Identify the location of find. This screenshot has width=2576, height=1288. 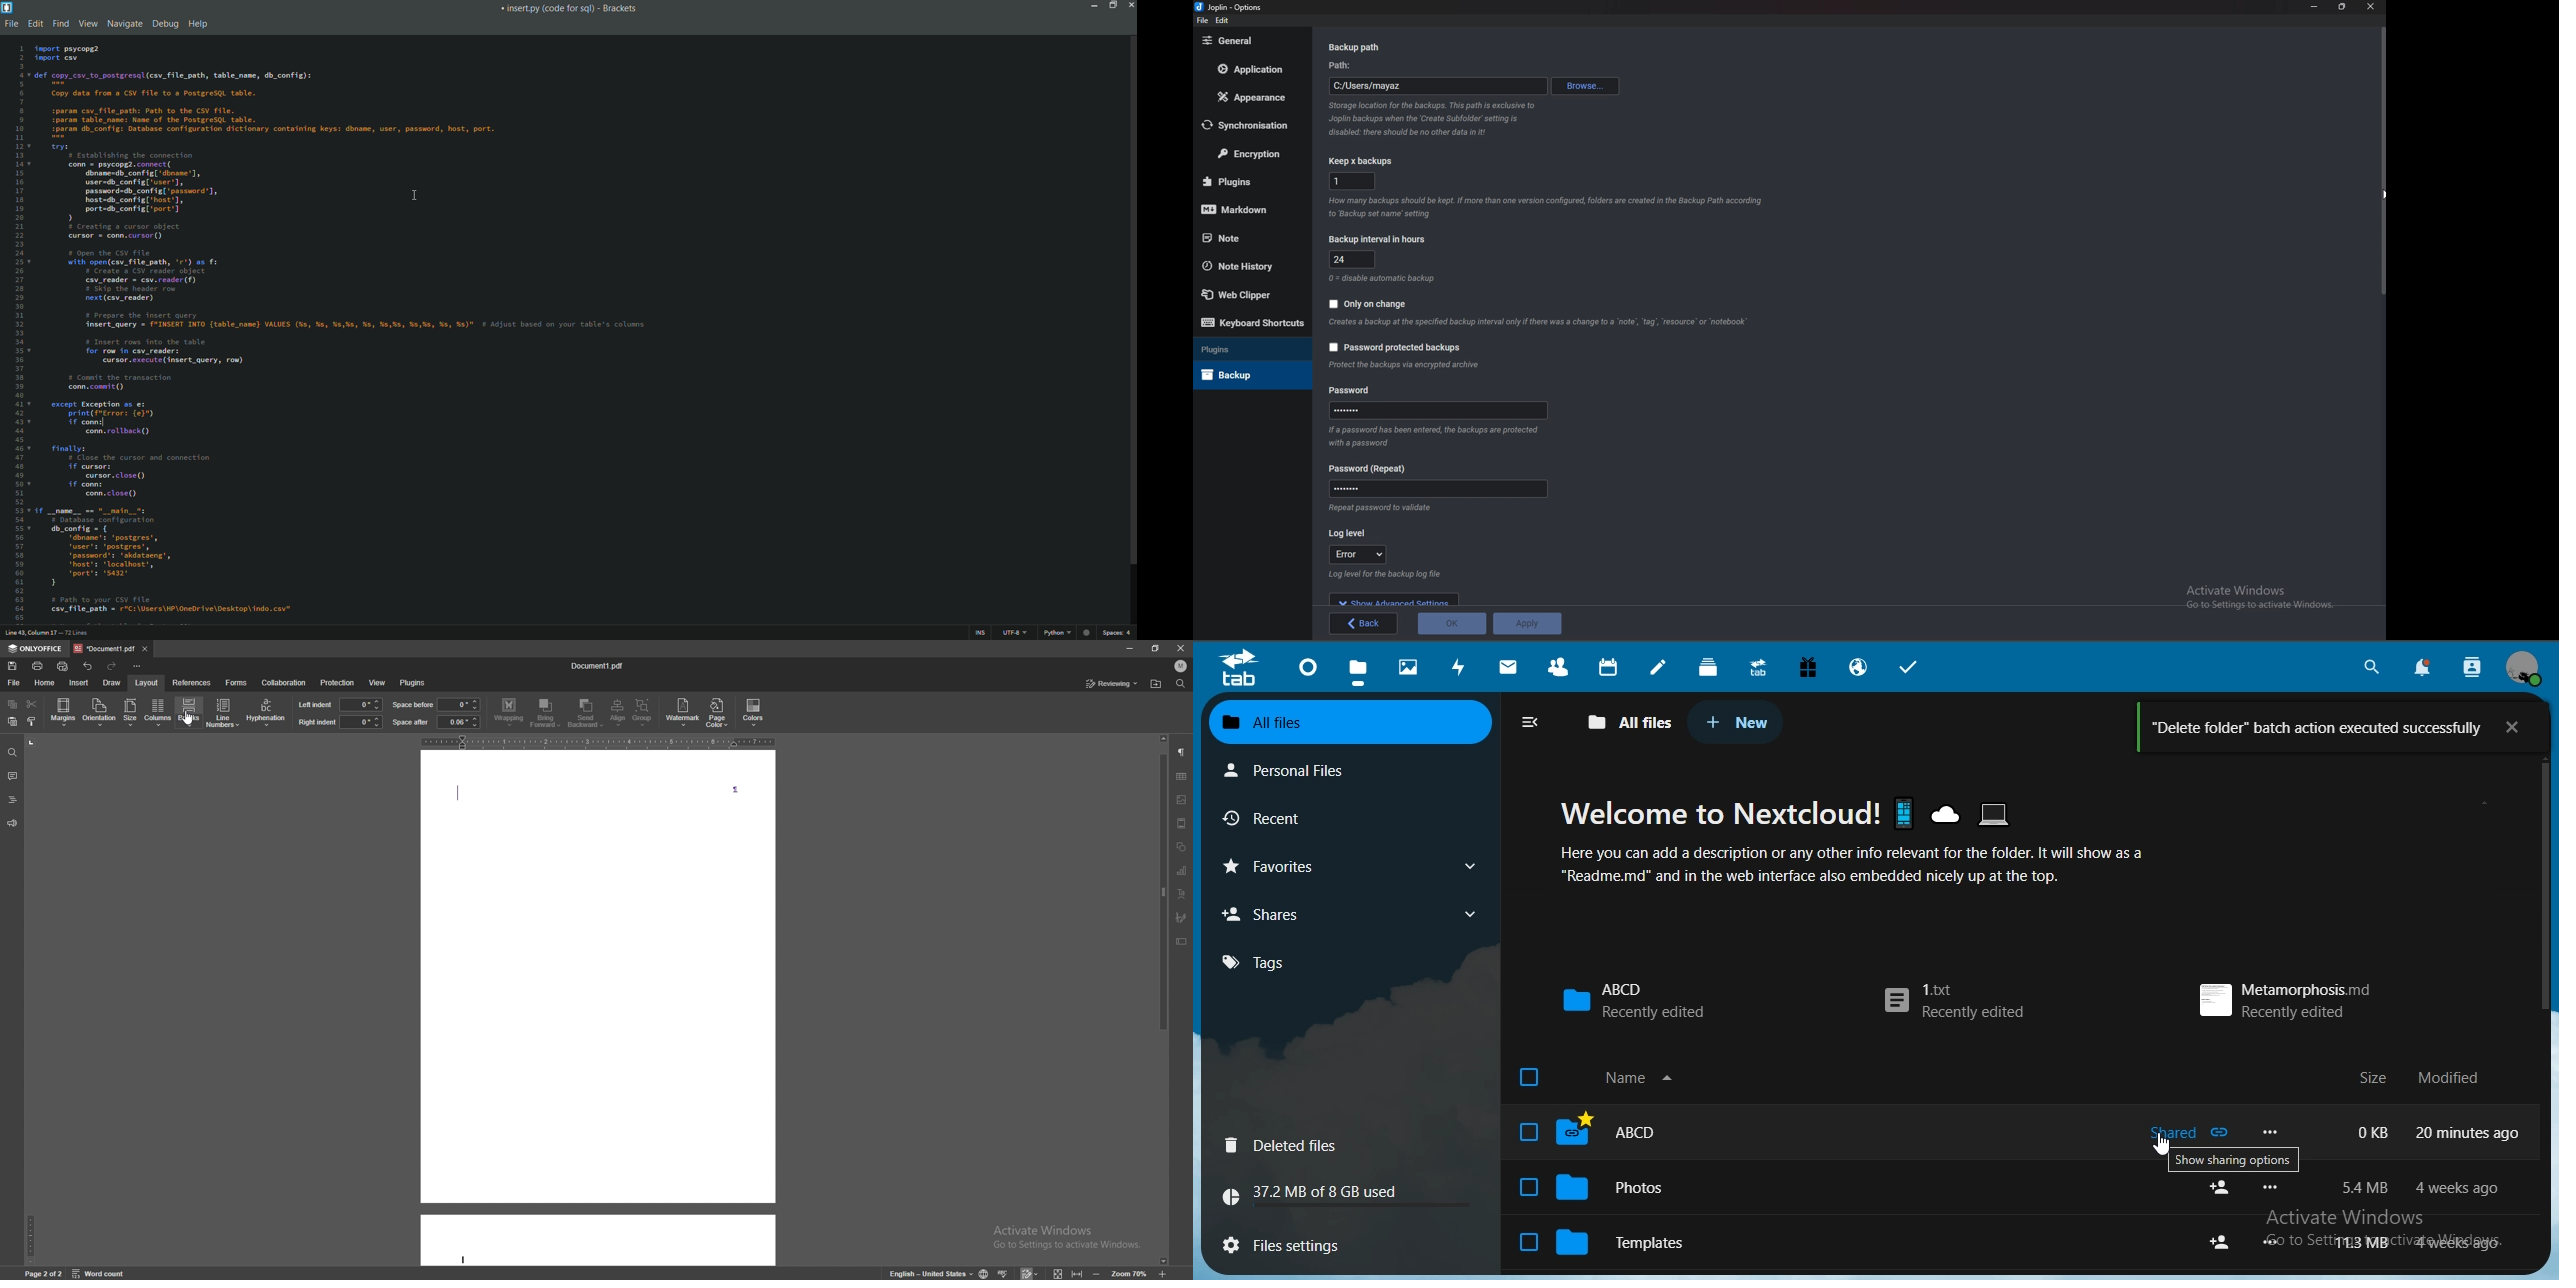
(1181, 683).